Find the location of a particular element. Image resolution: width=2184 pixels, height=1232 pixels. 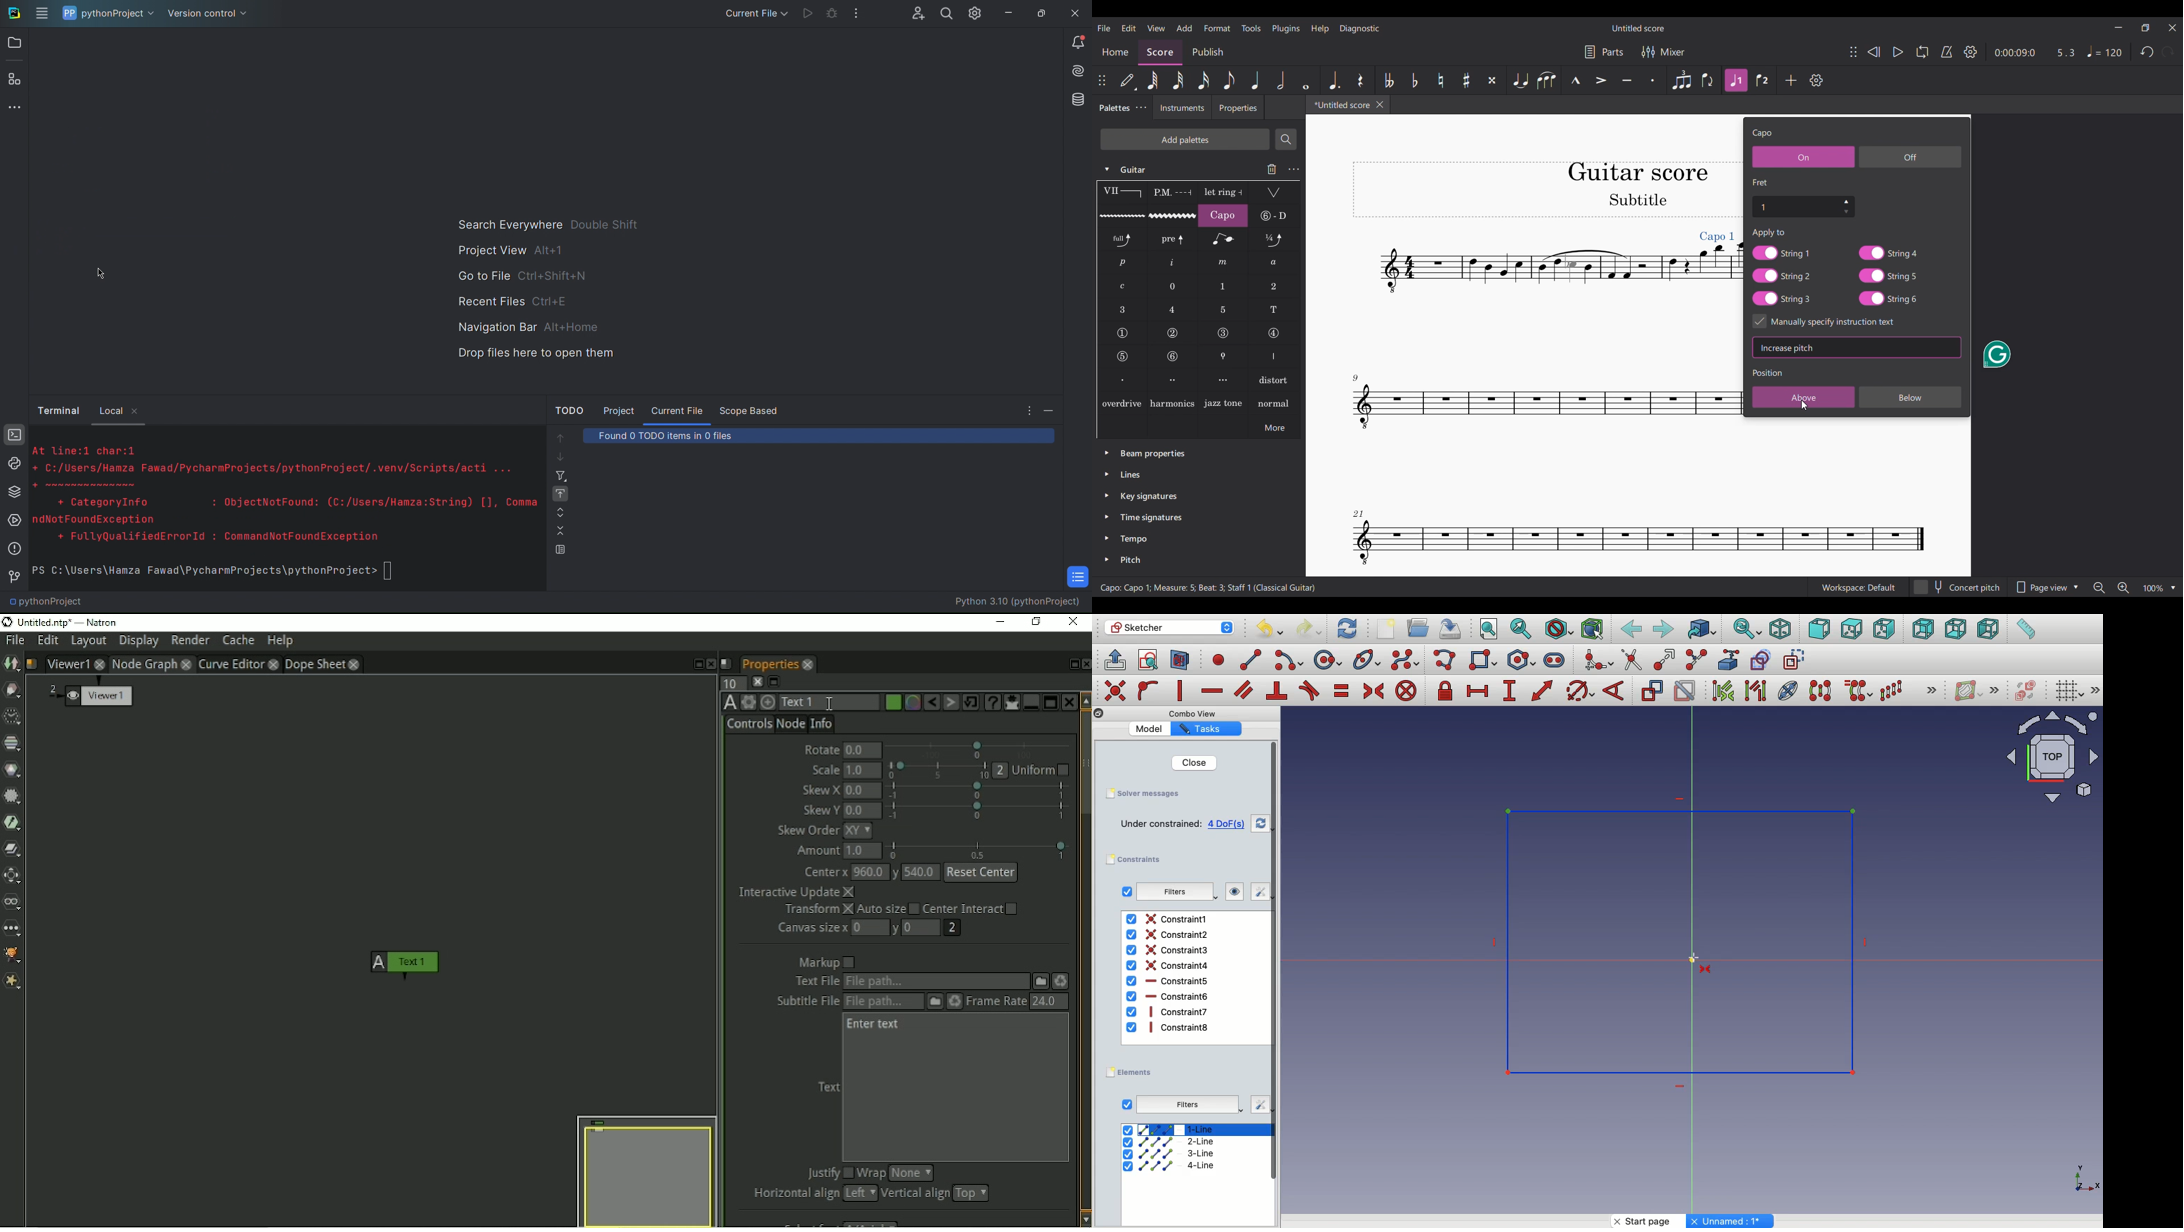

String 3 toggle is located at coordinates (1782, 298).